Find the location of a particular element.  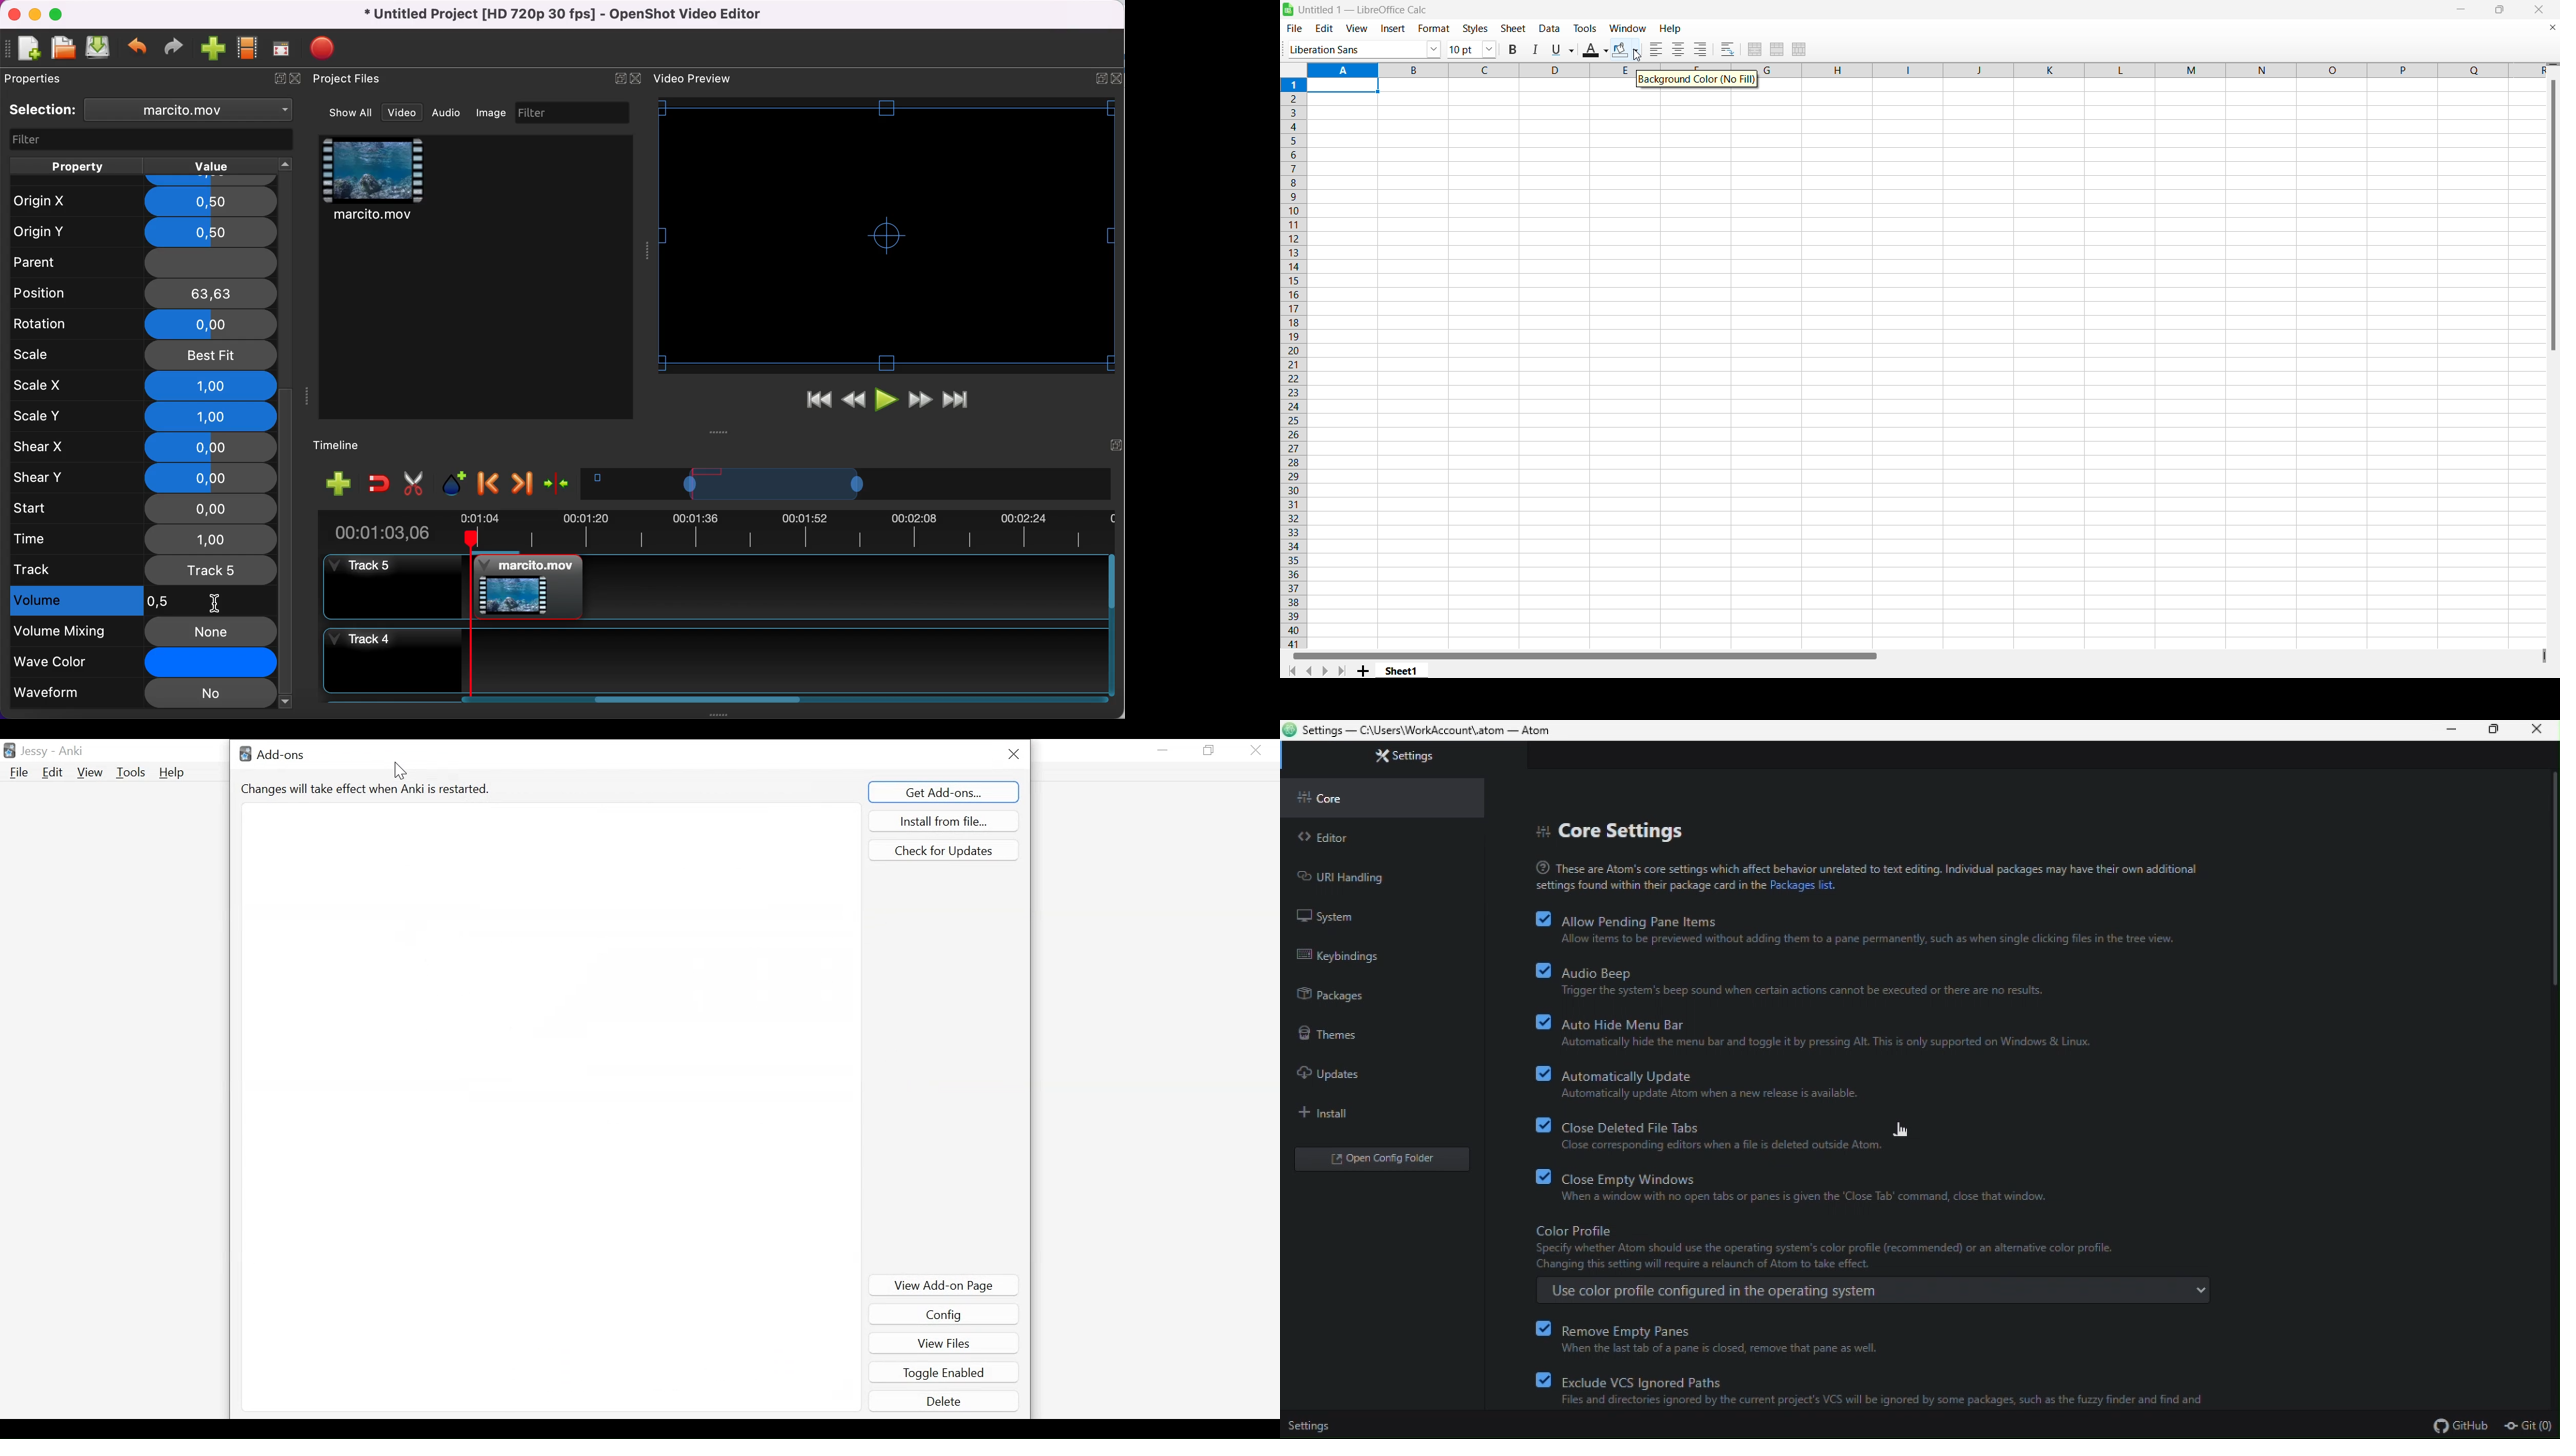

checkbox is located at coordinates (1542, 970).